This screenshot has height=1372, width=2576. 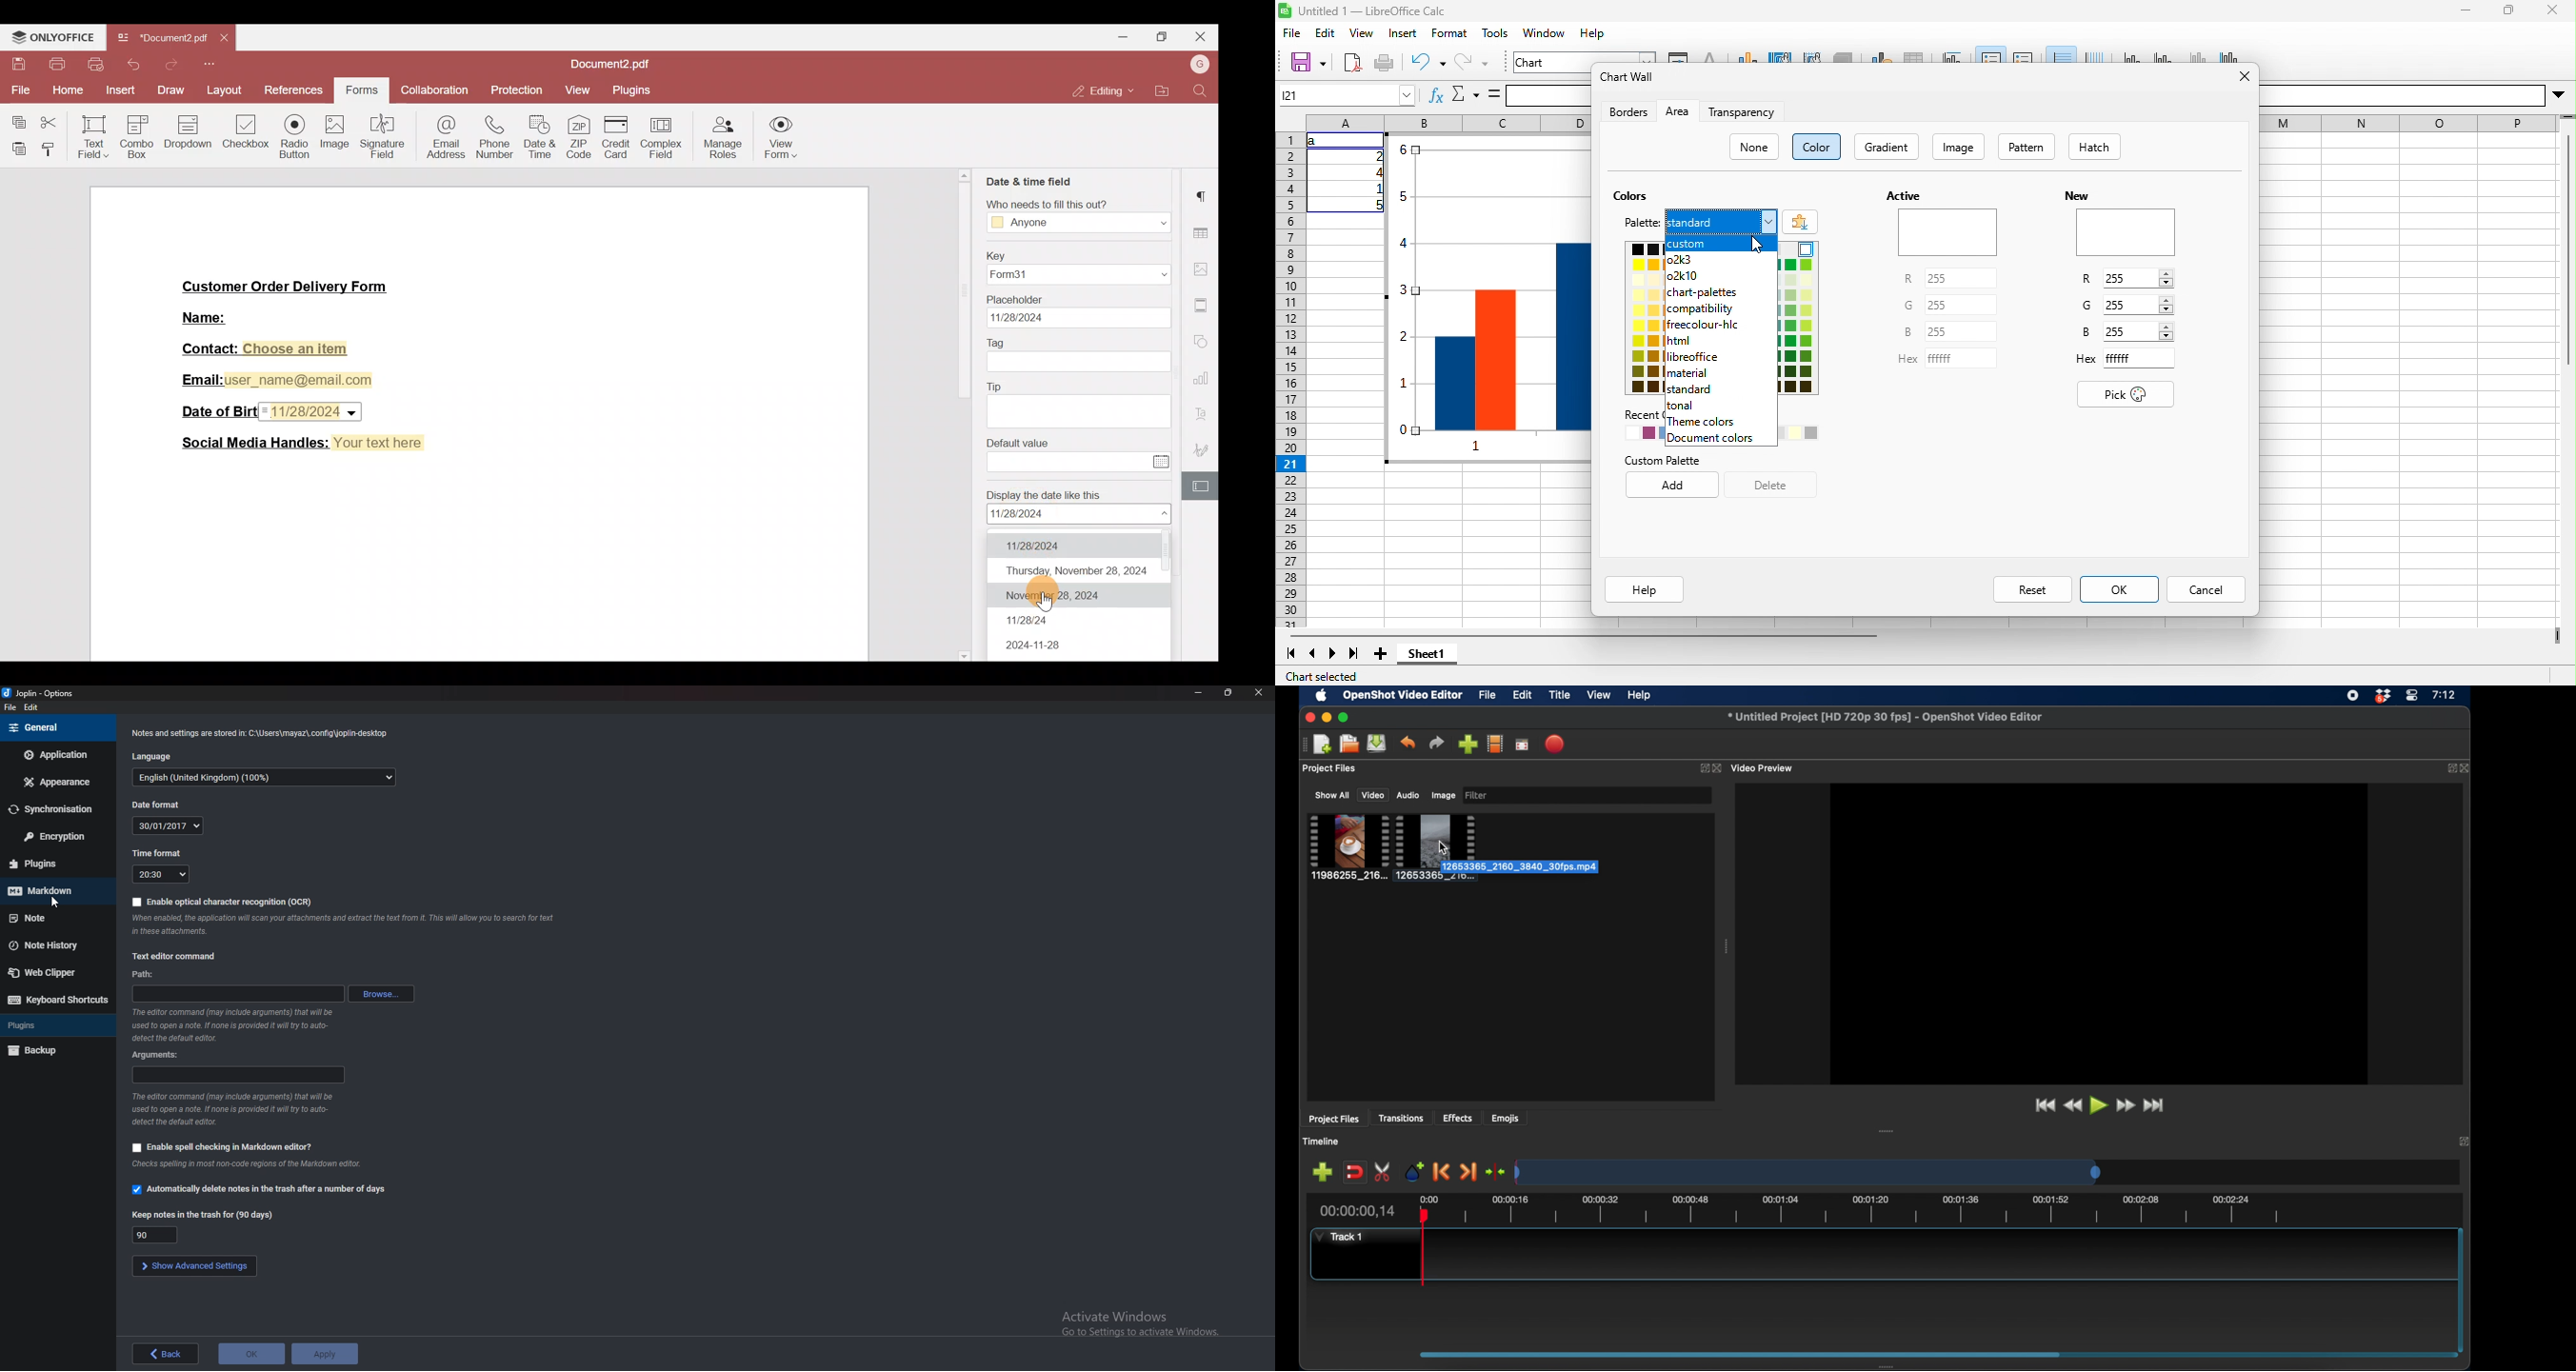 What do you see at coordinates (2094, 147) in the screenshot?
I see `hatch` at bounding box center [2094, 147].